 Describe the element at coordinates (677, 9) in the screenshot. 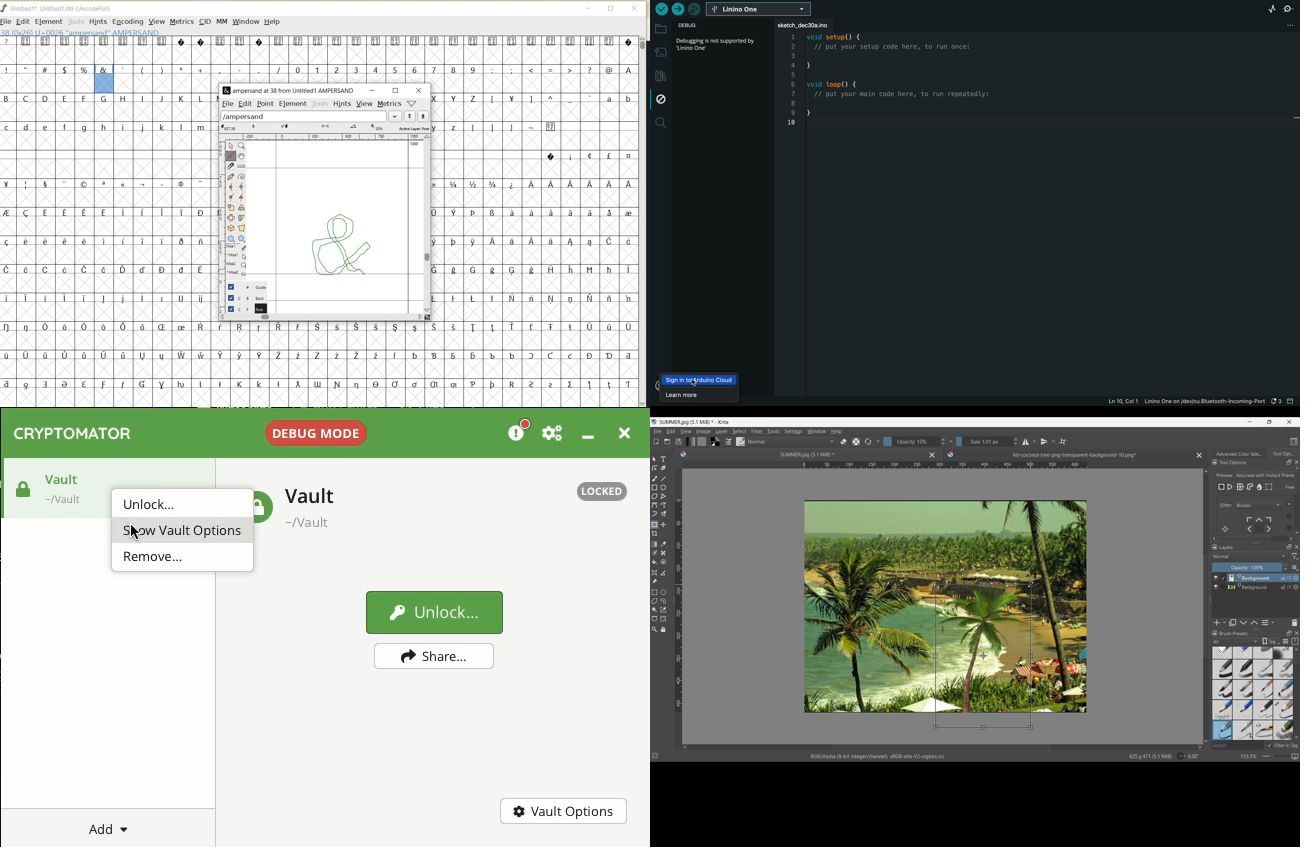

I see `upload` at that location.